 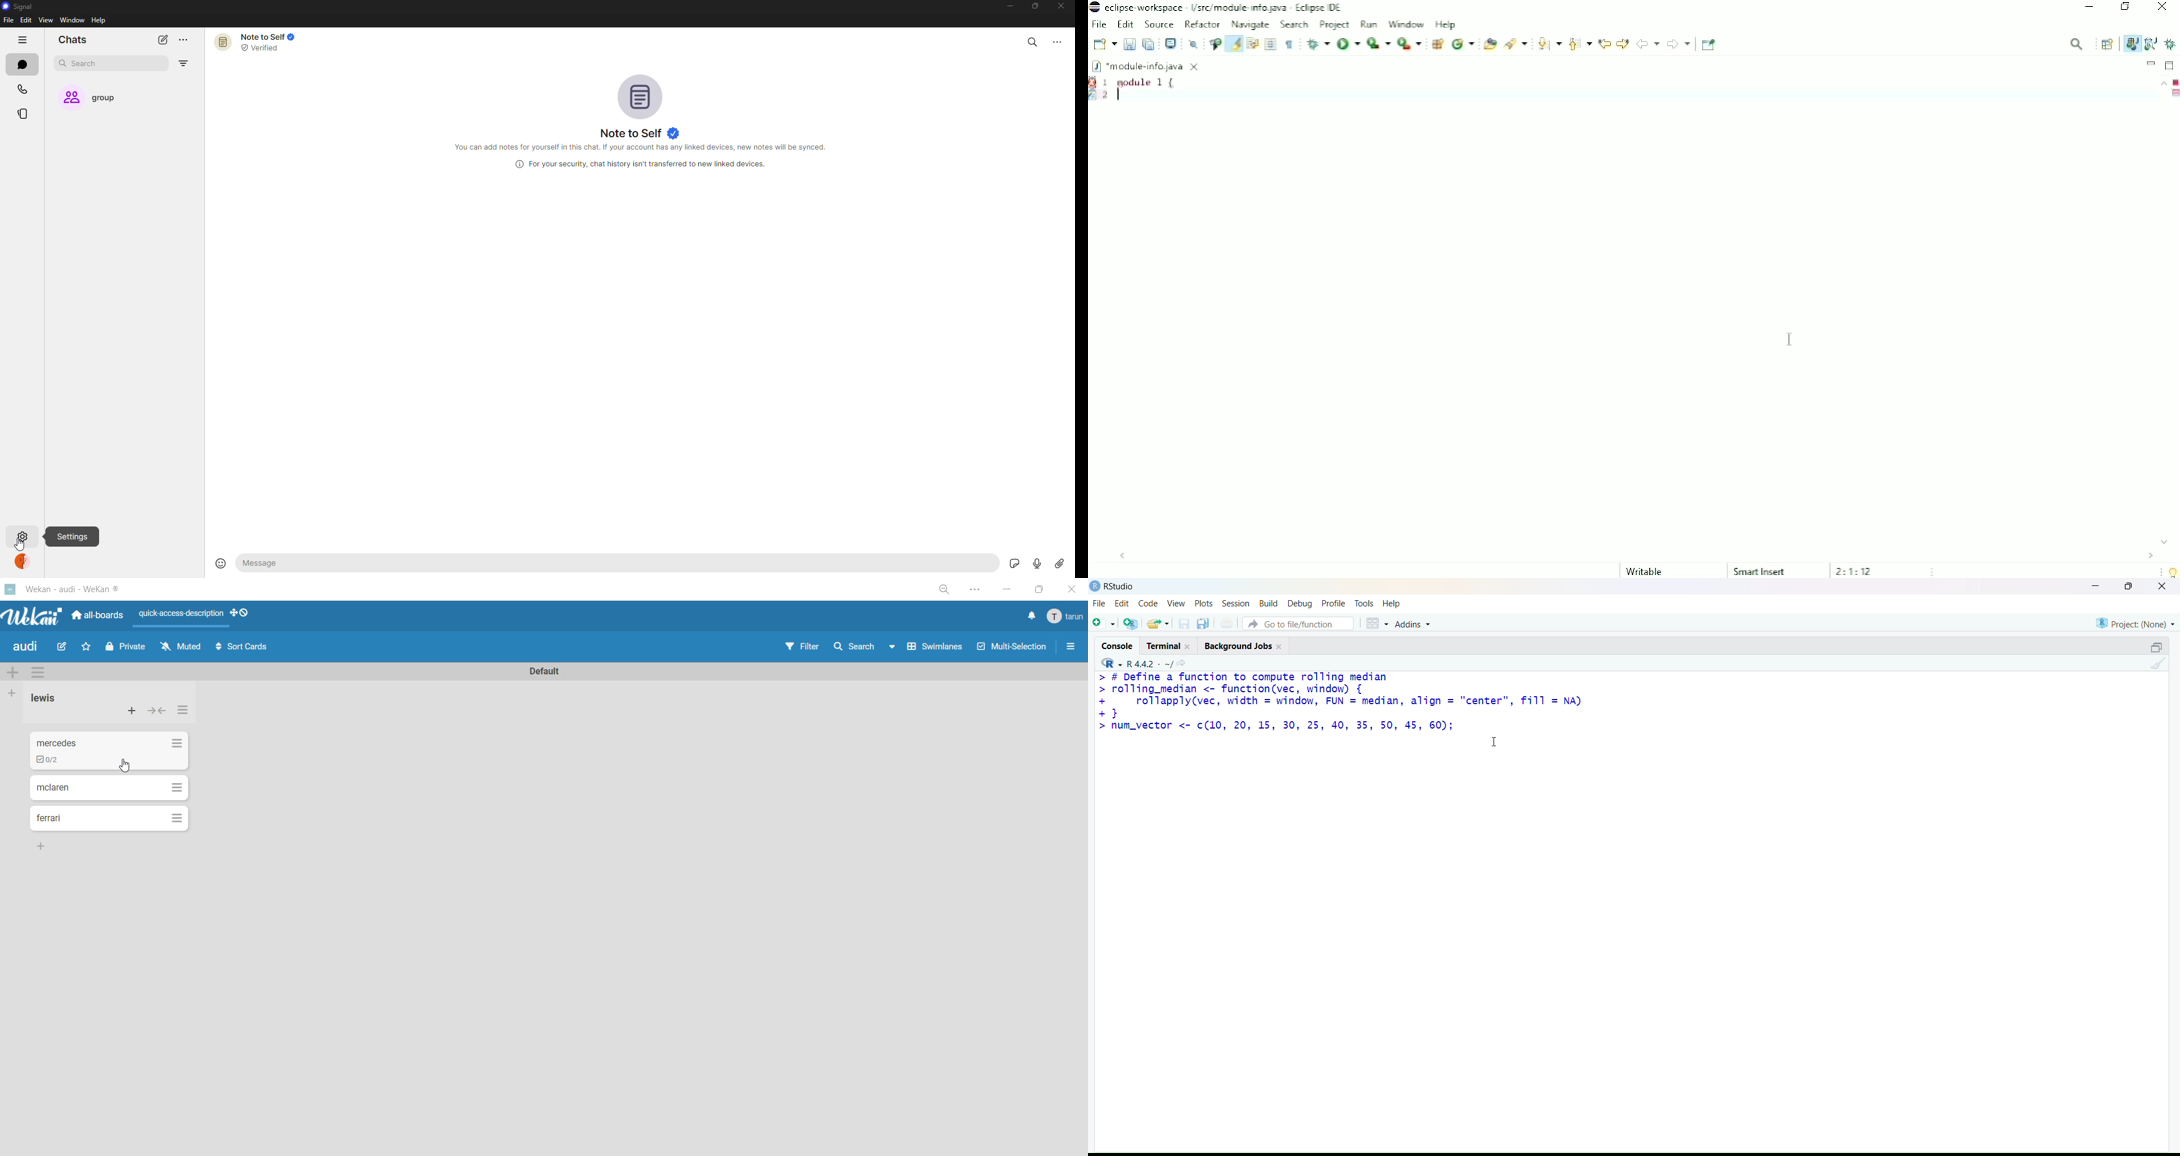 What do you see at coordinates (98, 614) in the screenshot?
I see `all boards` at bounding box center [98, 614].